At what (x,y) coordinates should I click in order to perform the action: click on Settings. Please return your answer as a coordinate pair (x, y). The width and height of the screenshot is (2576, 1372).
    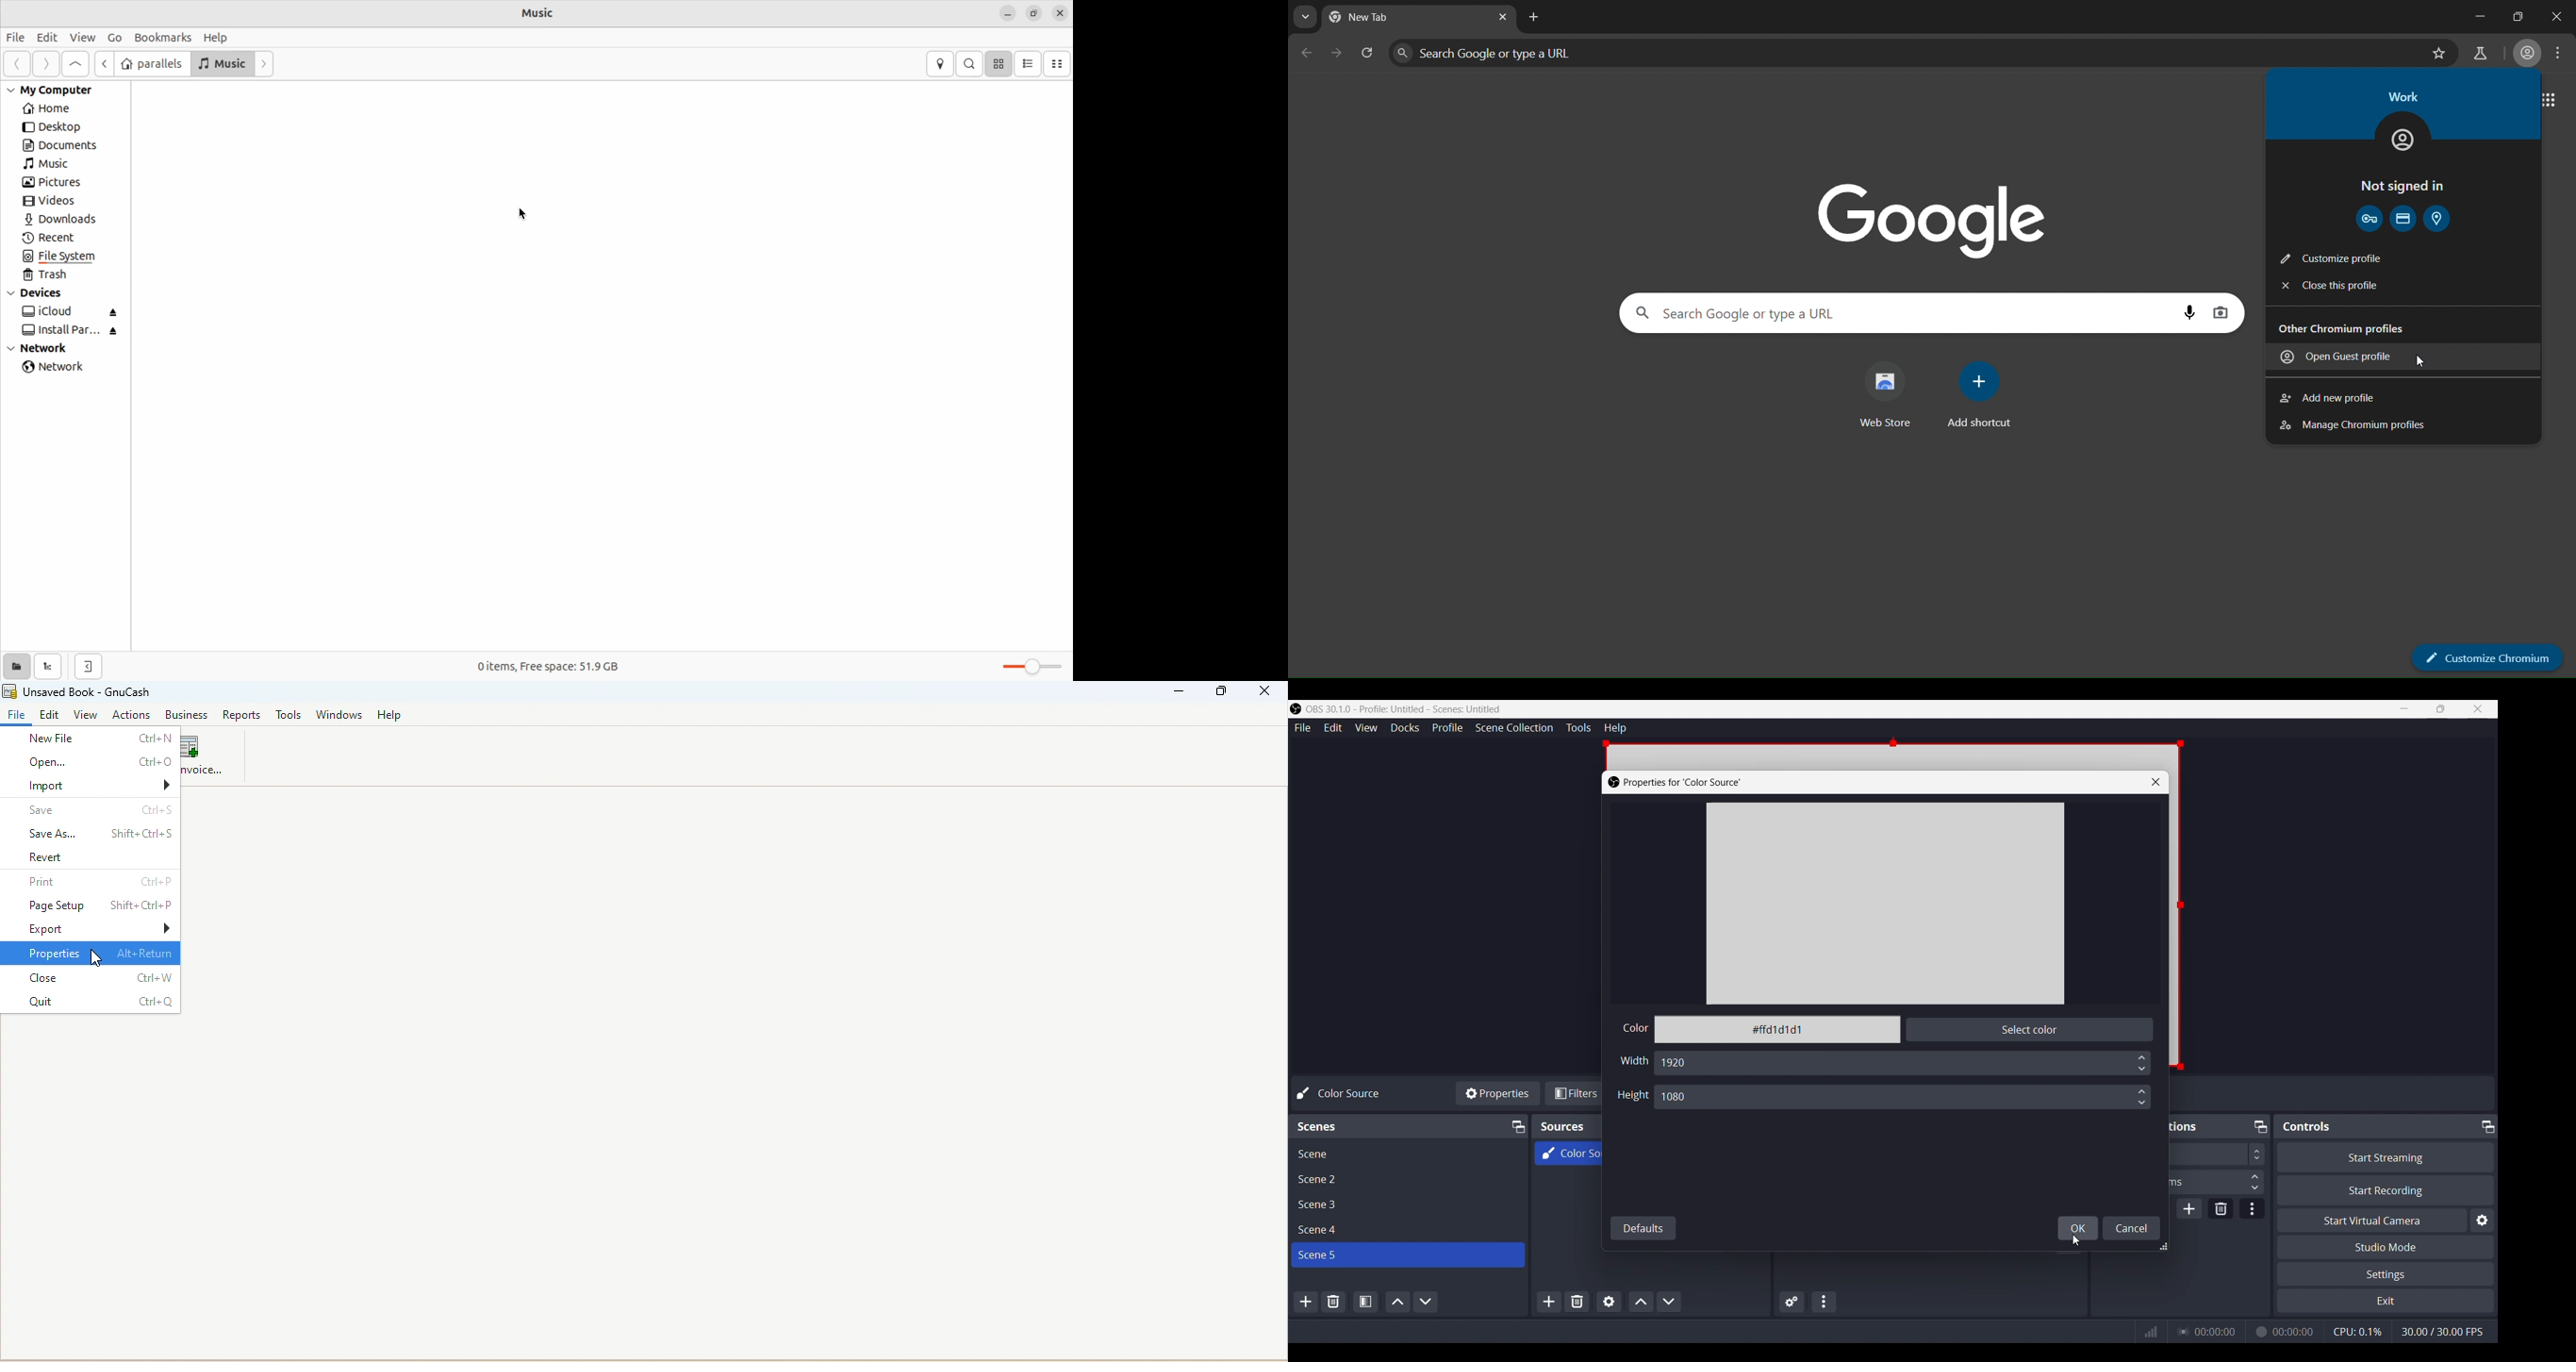
    Looking at the image, I should click on (2482, 1219).